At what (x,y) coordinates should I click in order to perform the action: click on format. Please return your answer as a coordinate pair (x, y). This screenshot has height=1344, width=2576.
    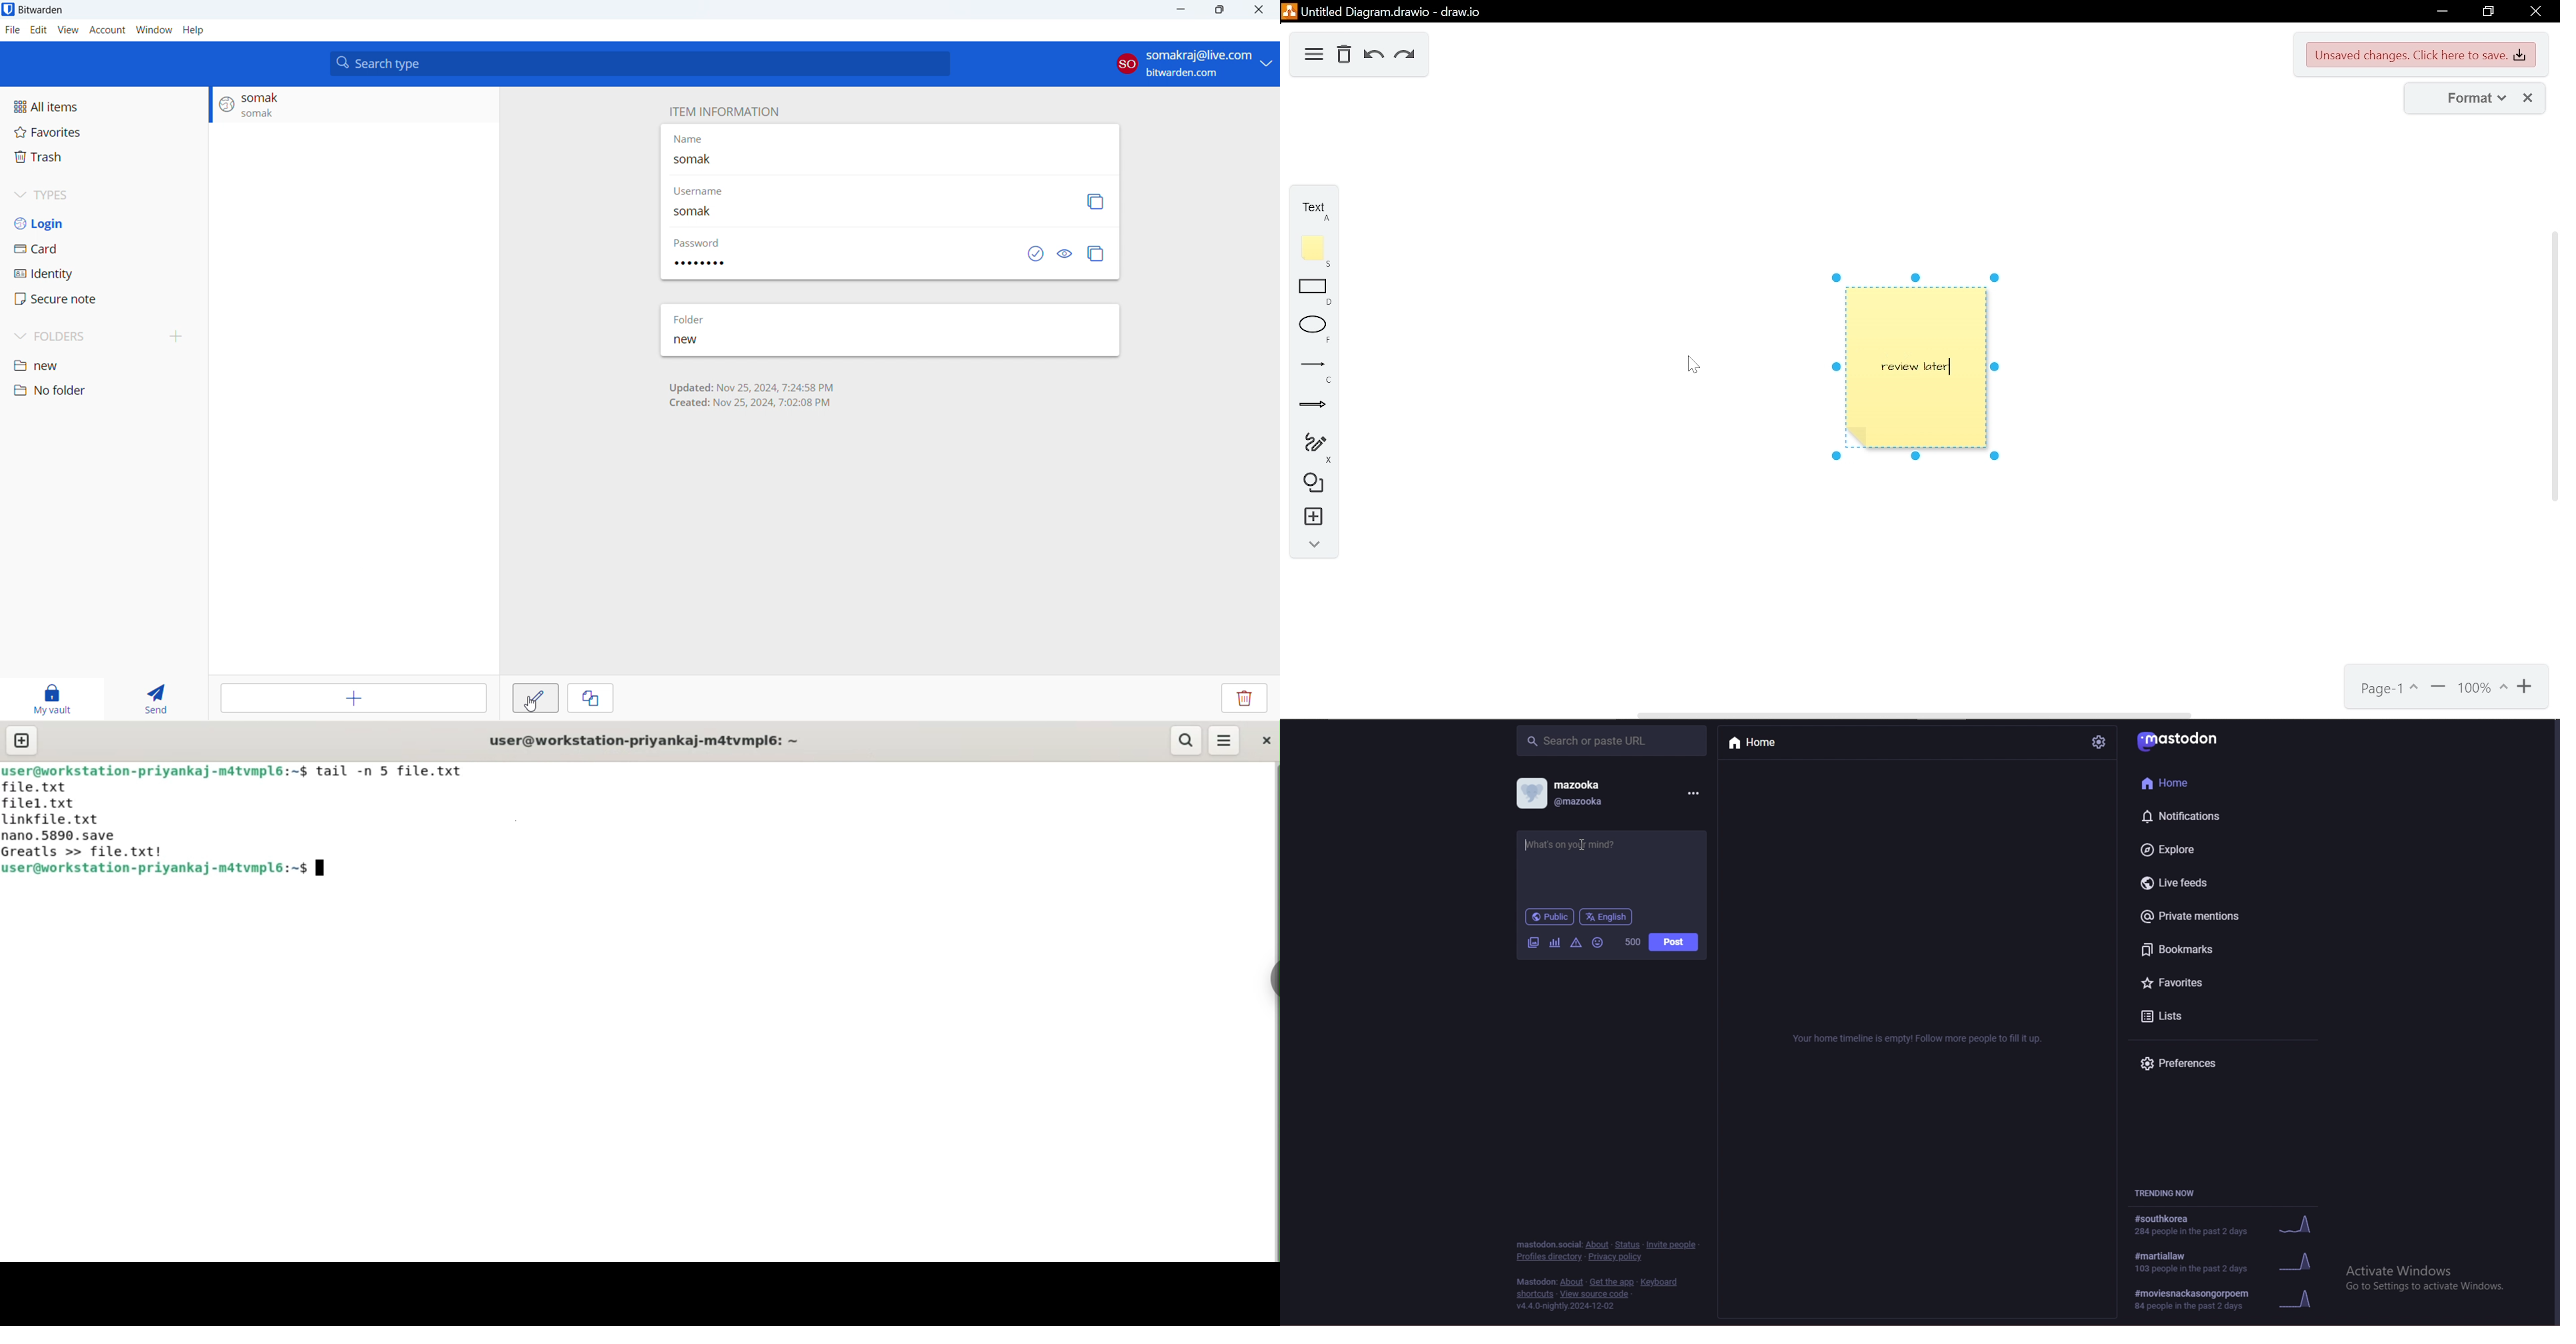
    Looking at the image, I should click on (2466, 99).